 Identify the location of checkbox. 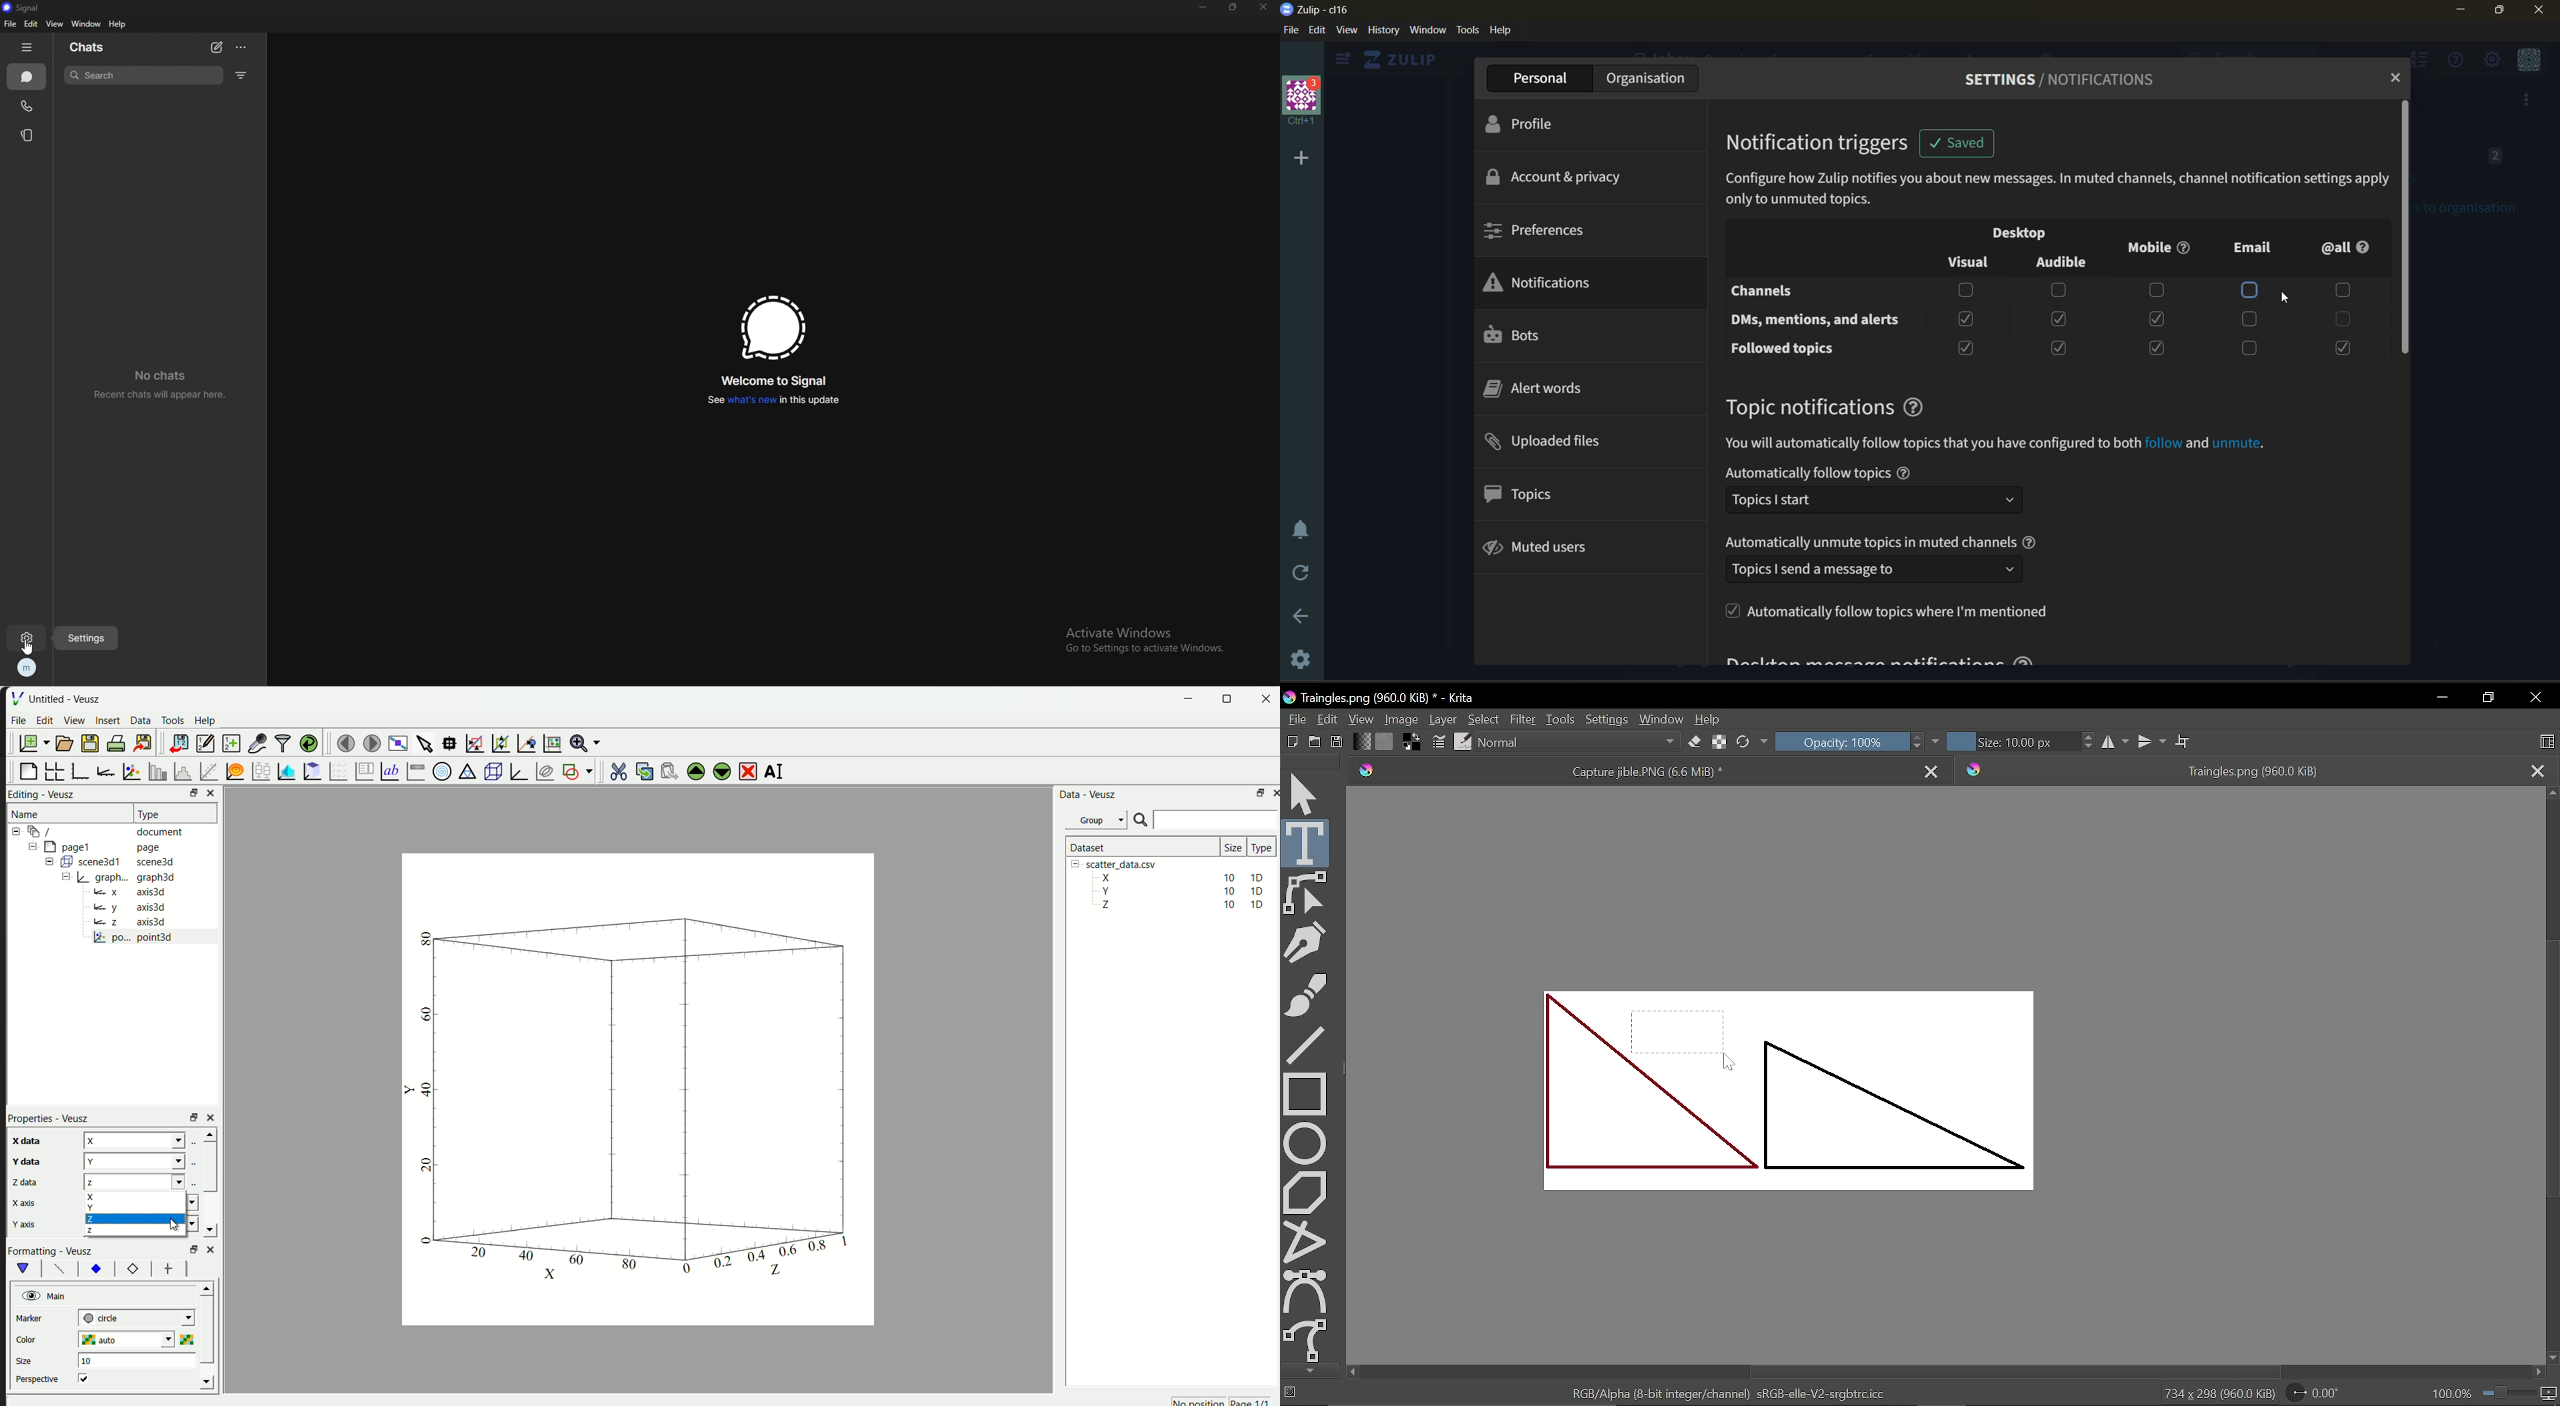
(2338, 319).